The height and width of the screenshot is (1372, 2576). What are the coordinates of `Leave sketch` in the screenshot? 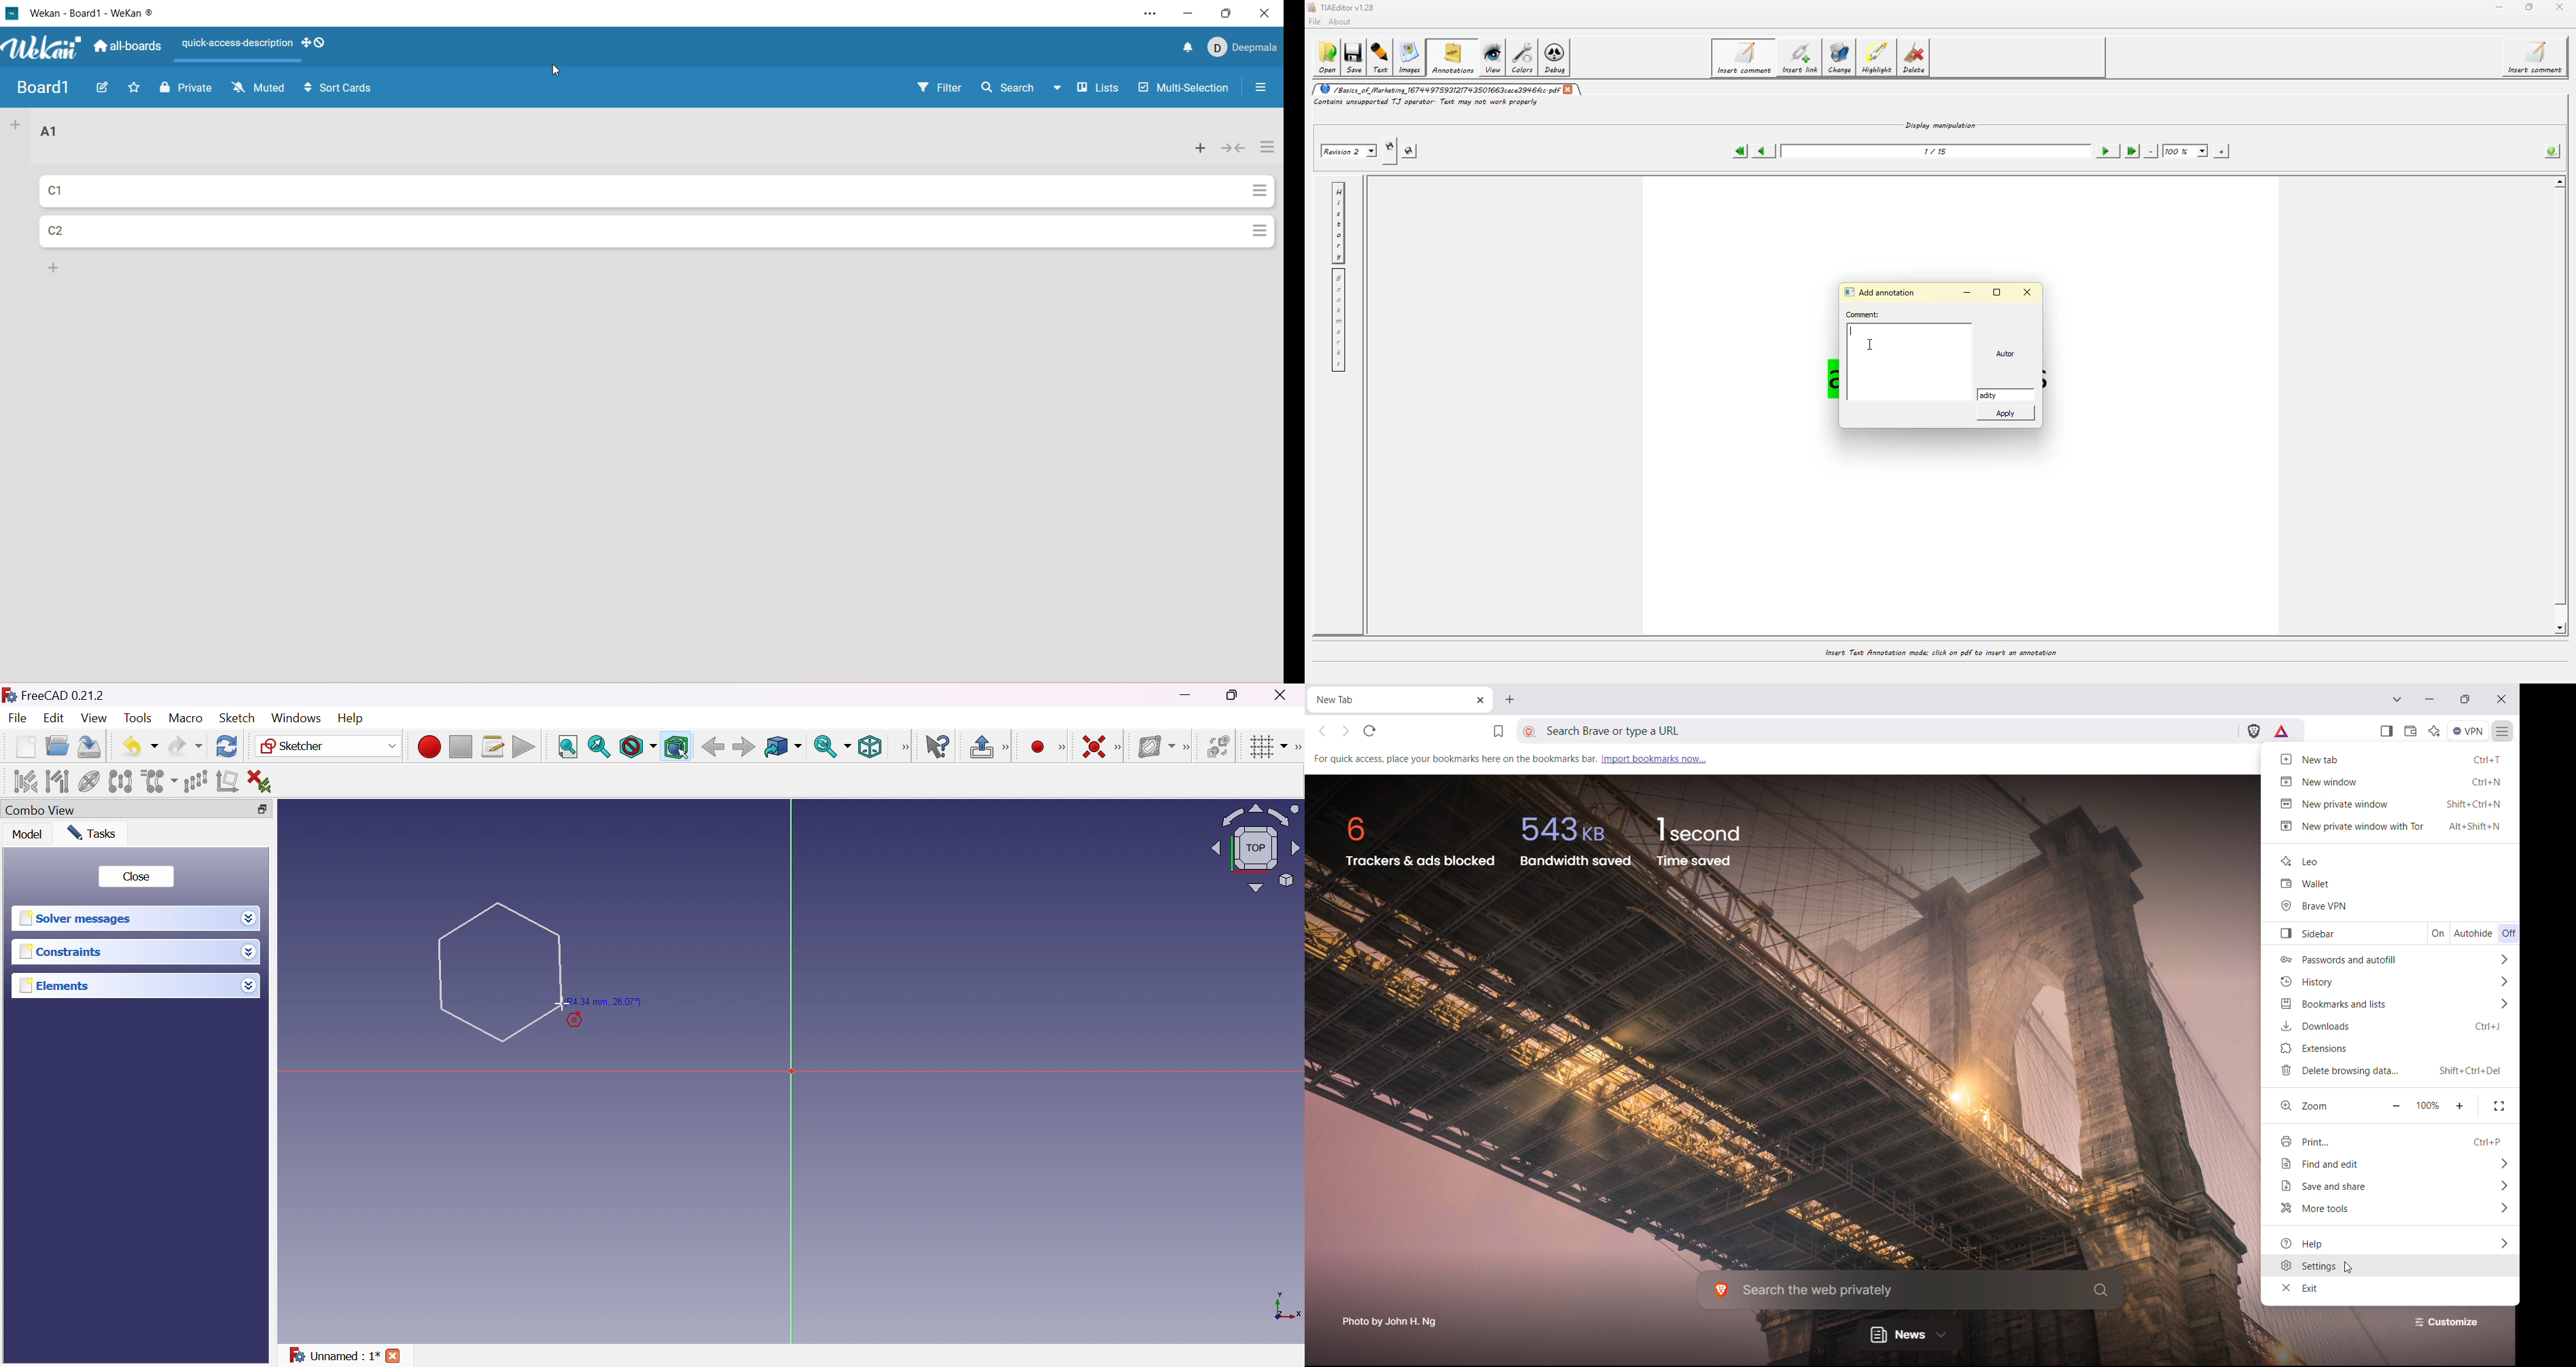 It's located at (981, 747).